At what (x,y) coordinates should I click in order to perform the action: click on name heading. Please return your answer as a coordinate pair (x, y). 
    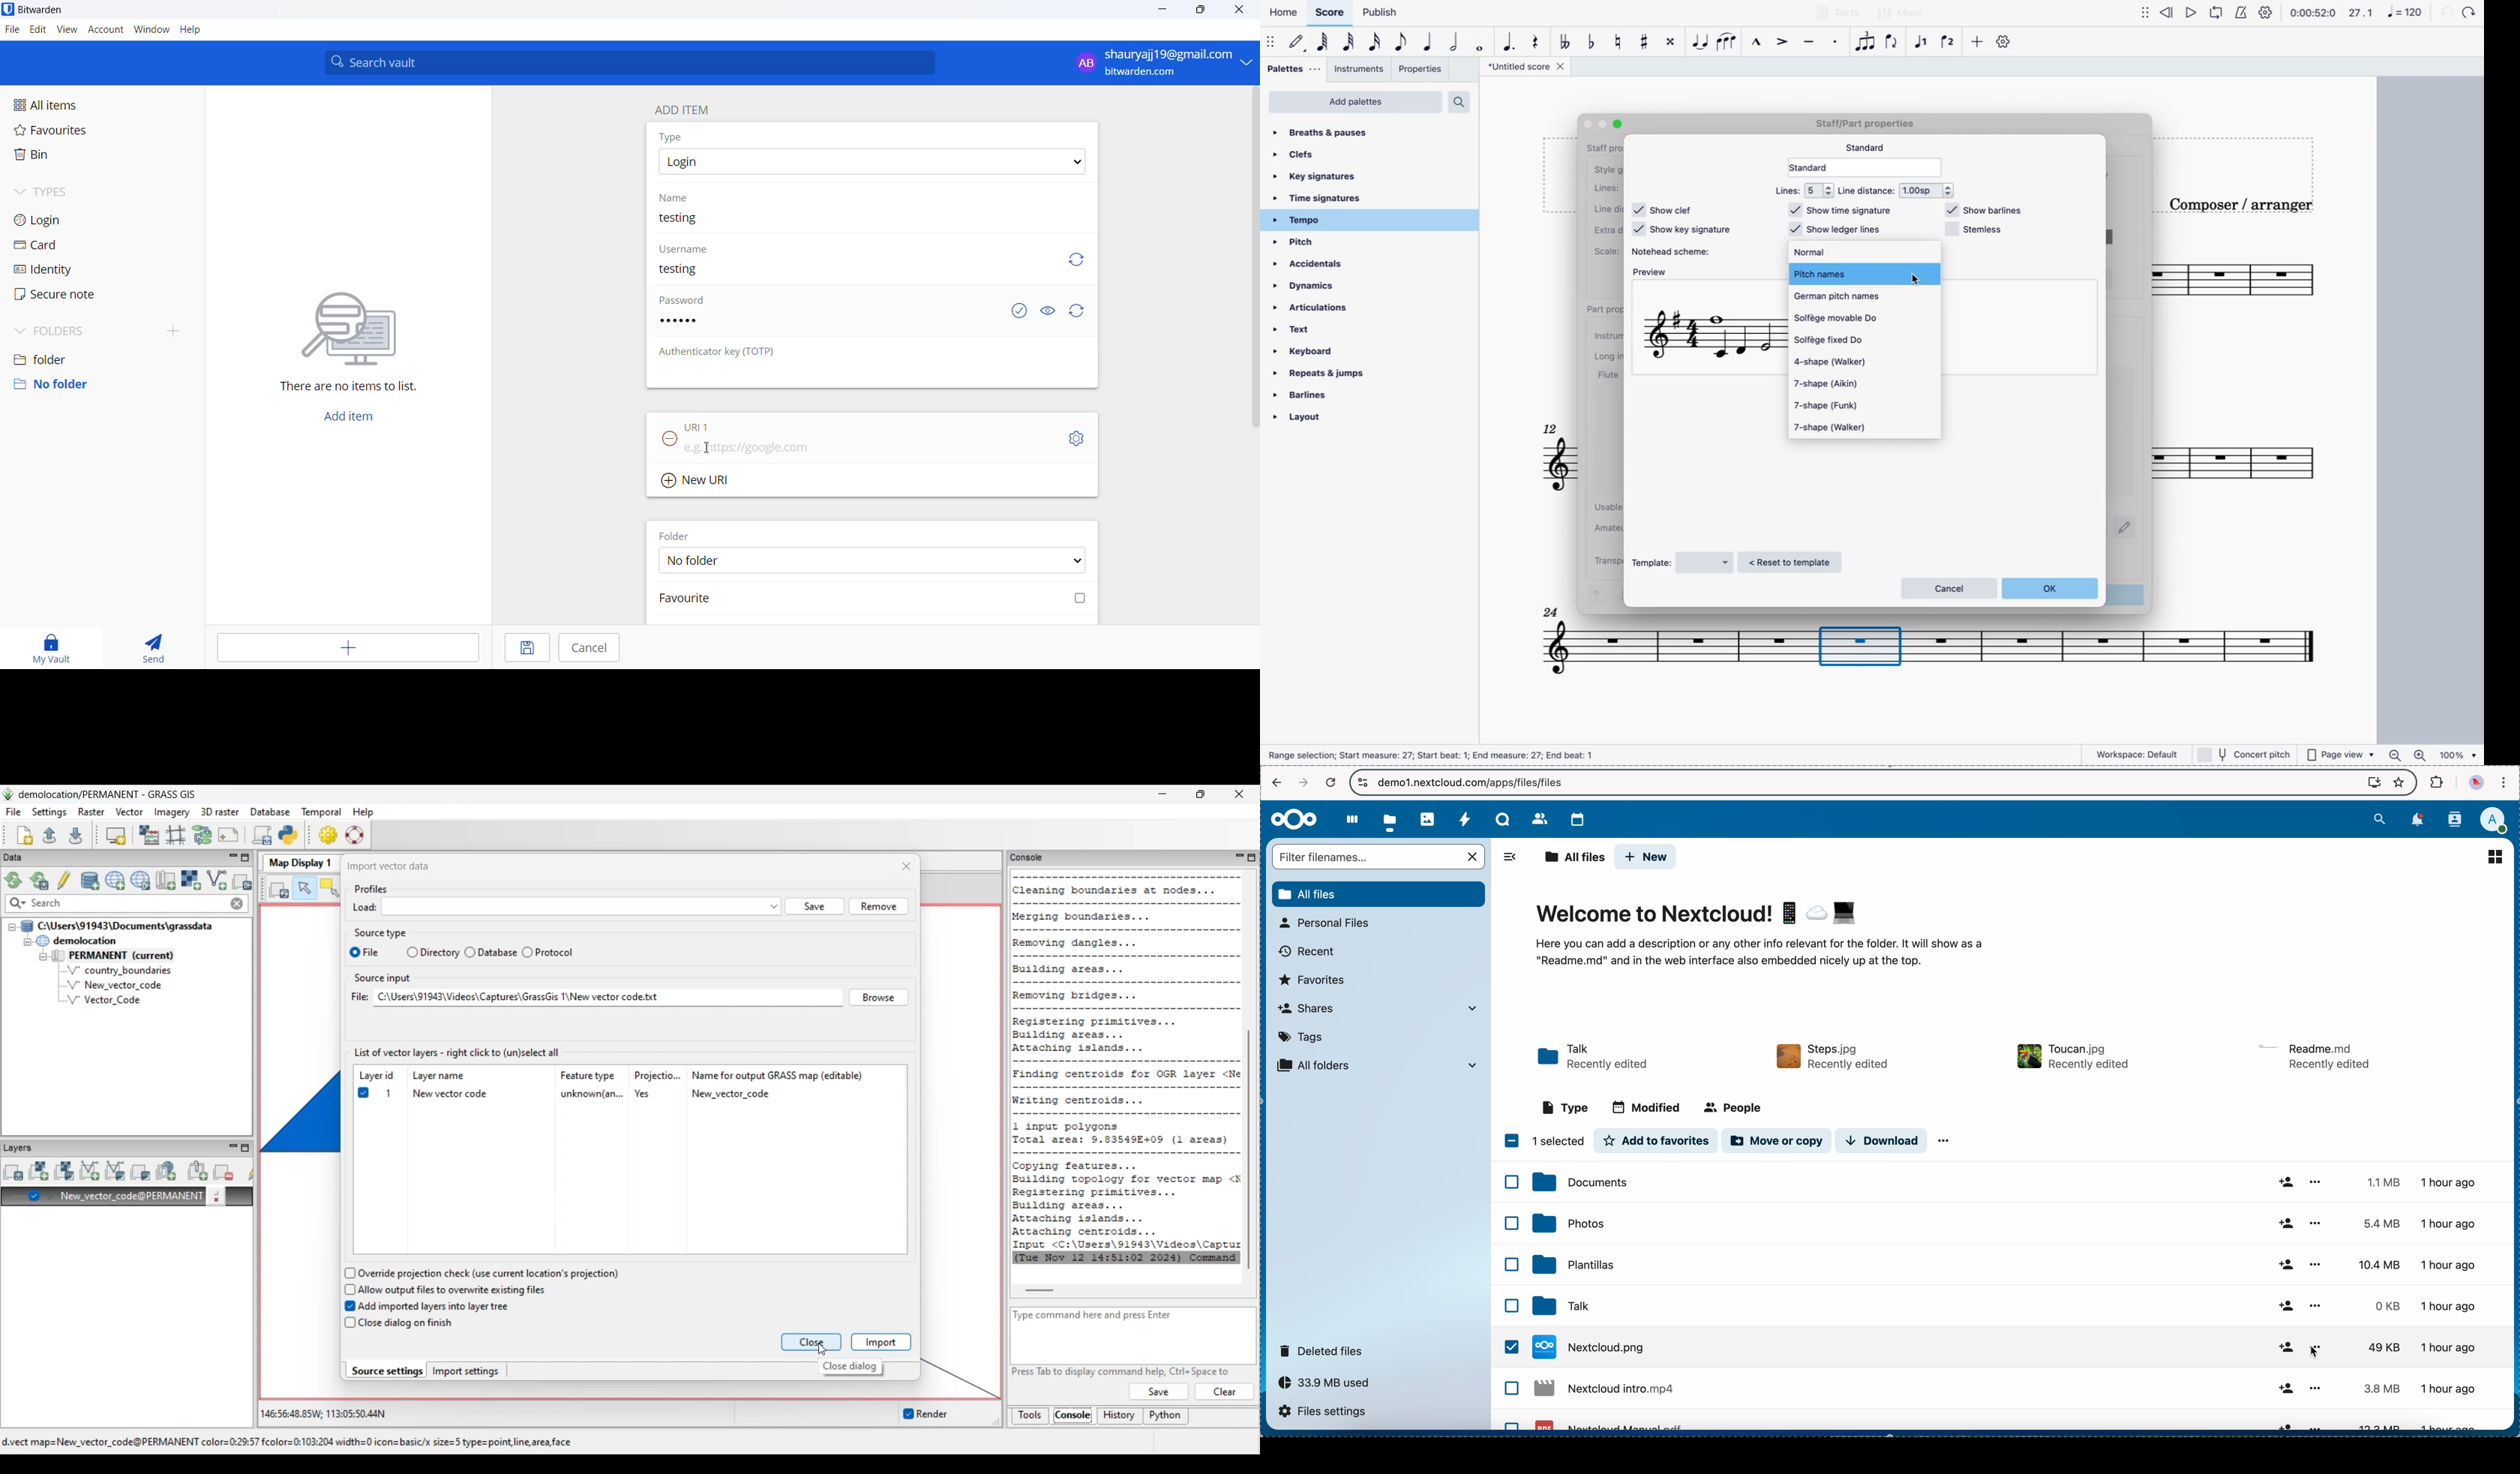
    Looking at the image, I should click on (679, 198).